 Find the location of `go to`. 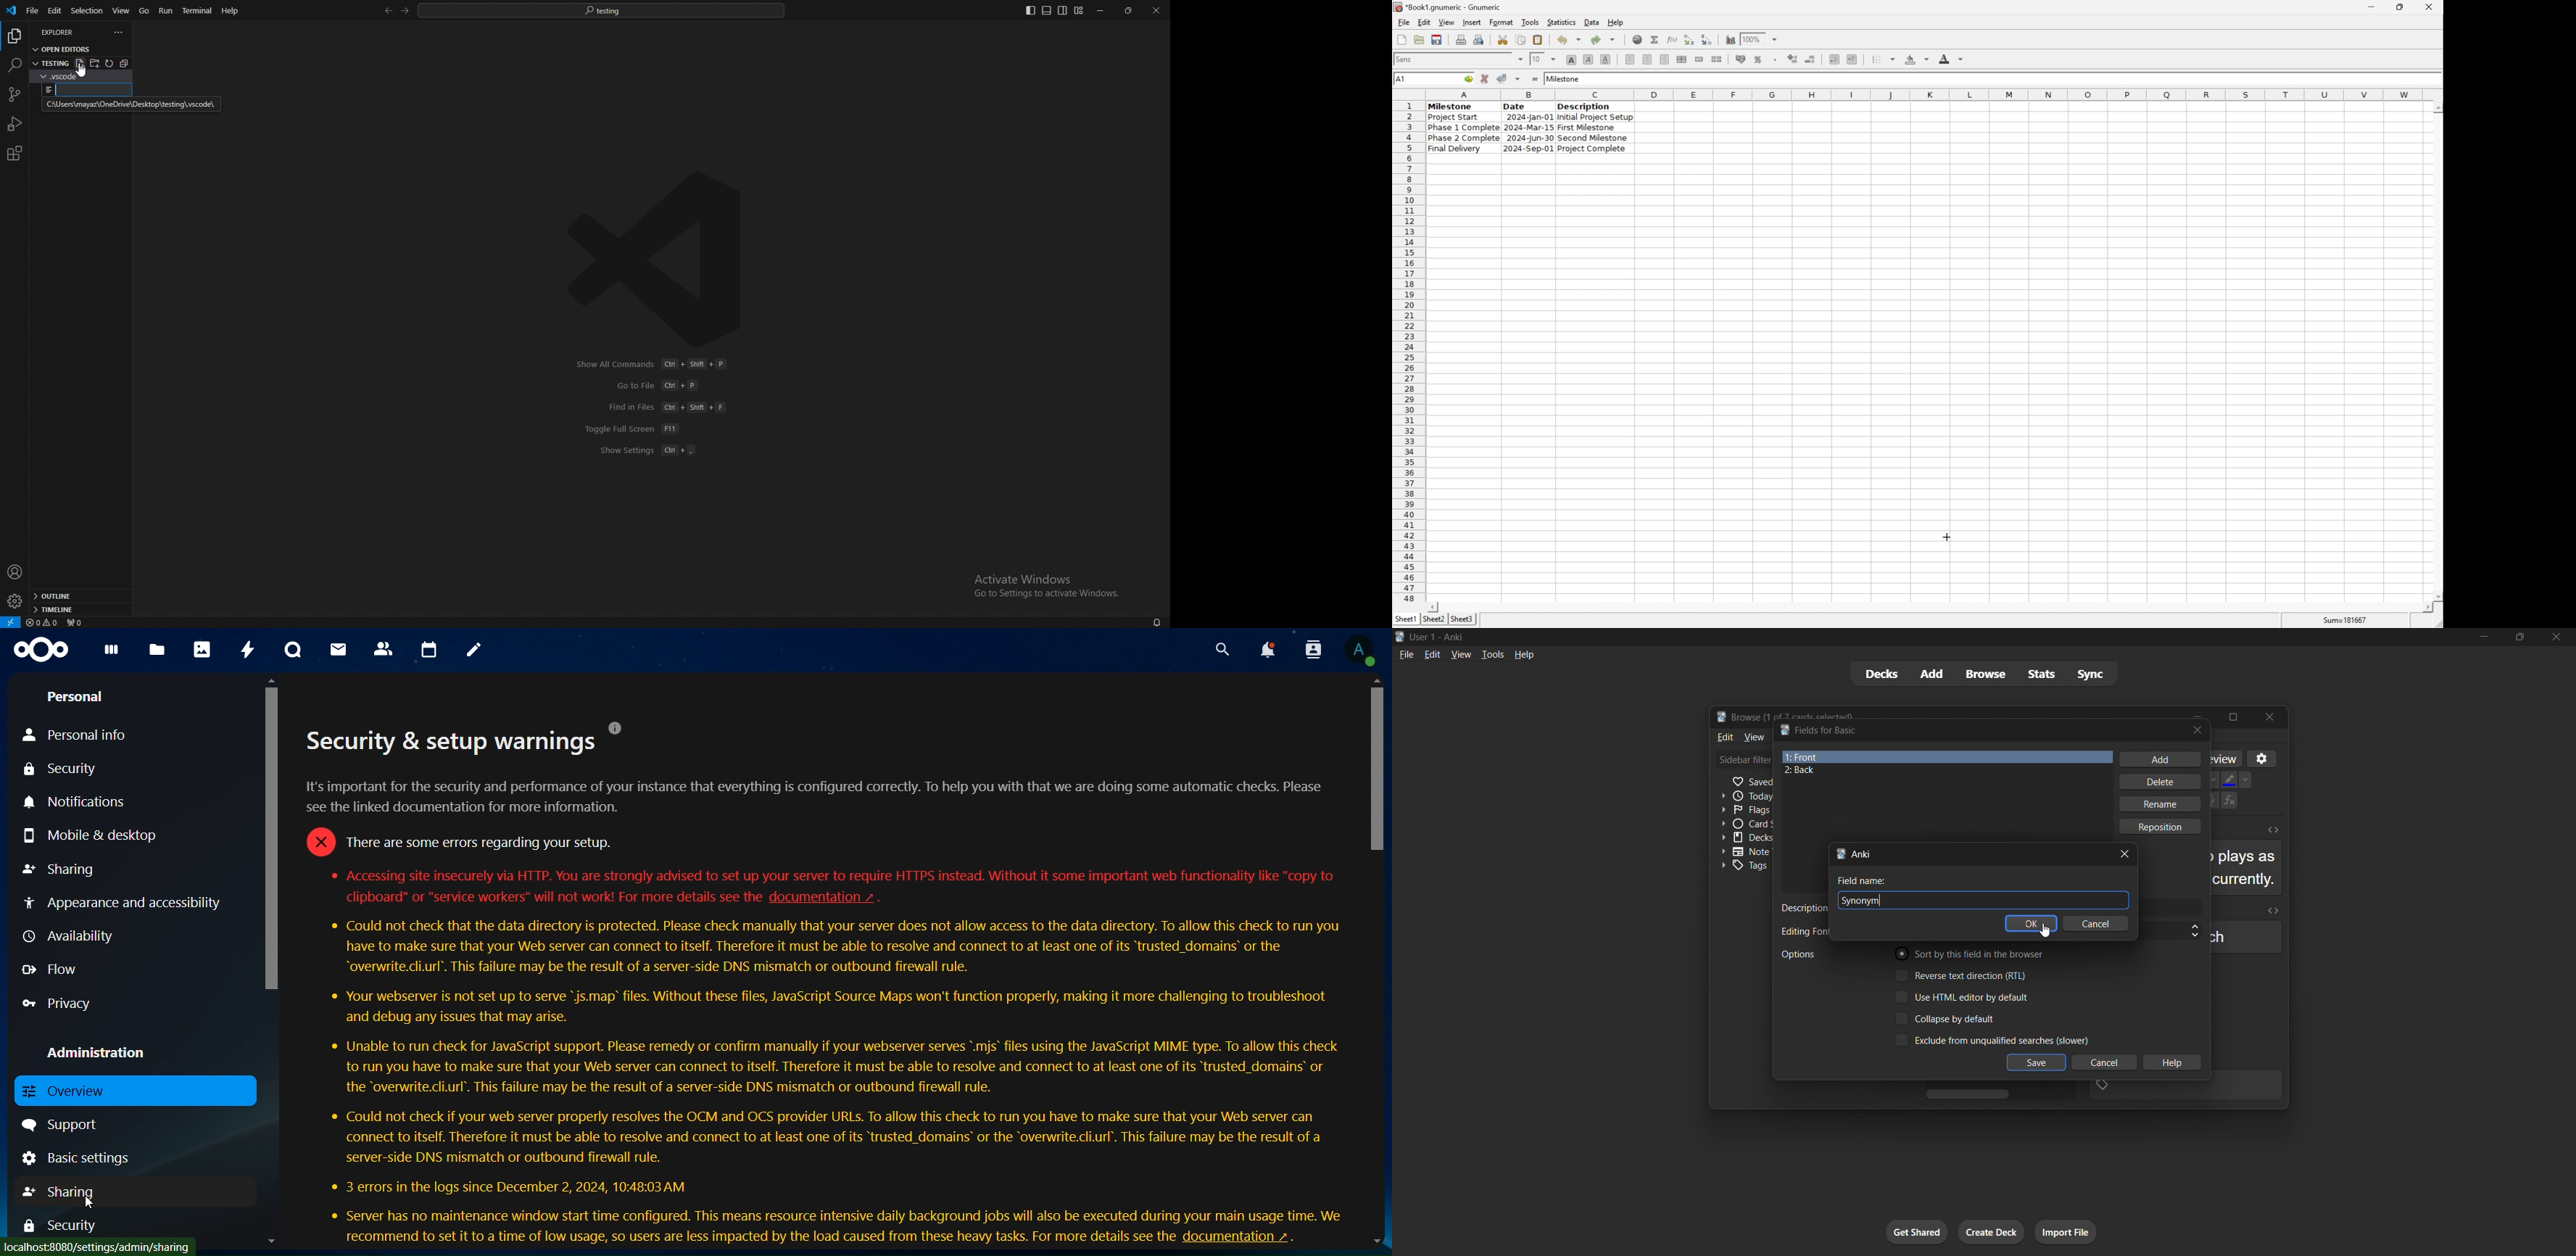

go to is located at coordinates (1467, 79).